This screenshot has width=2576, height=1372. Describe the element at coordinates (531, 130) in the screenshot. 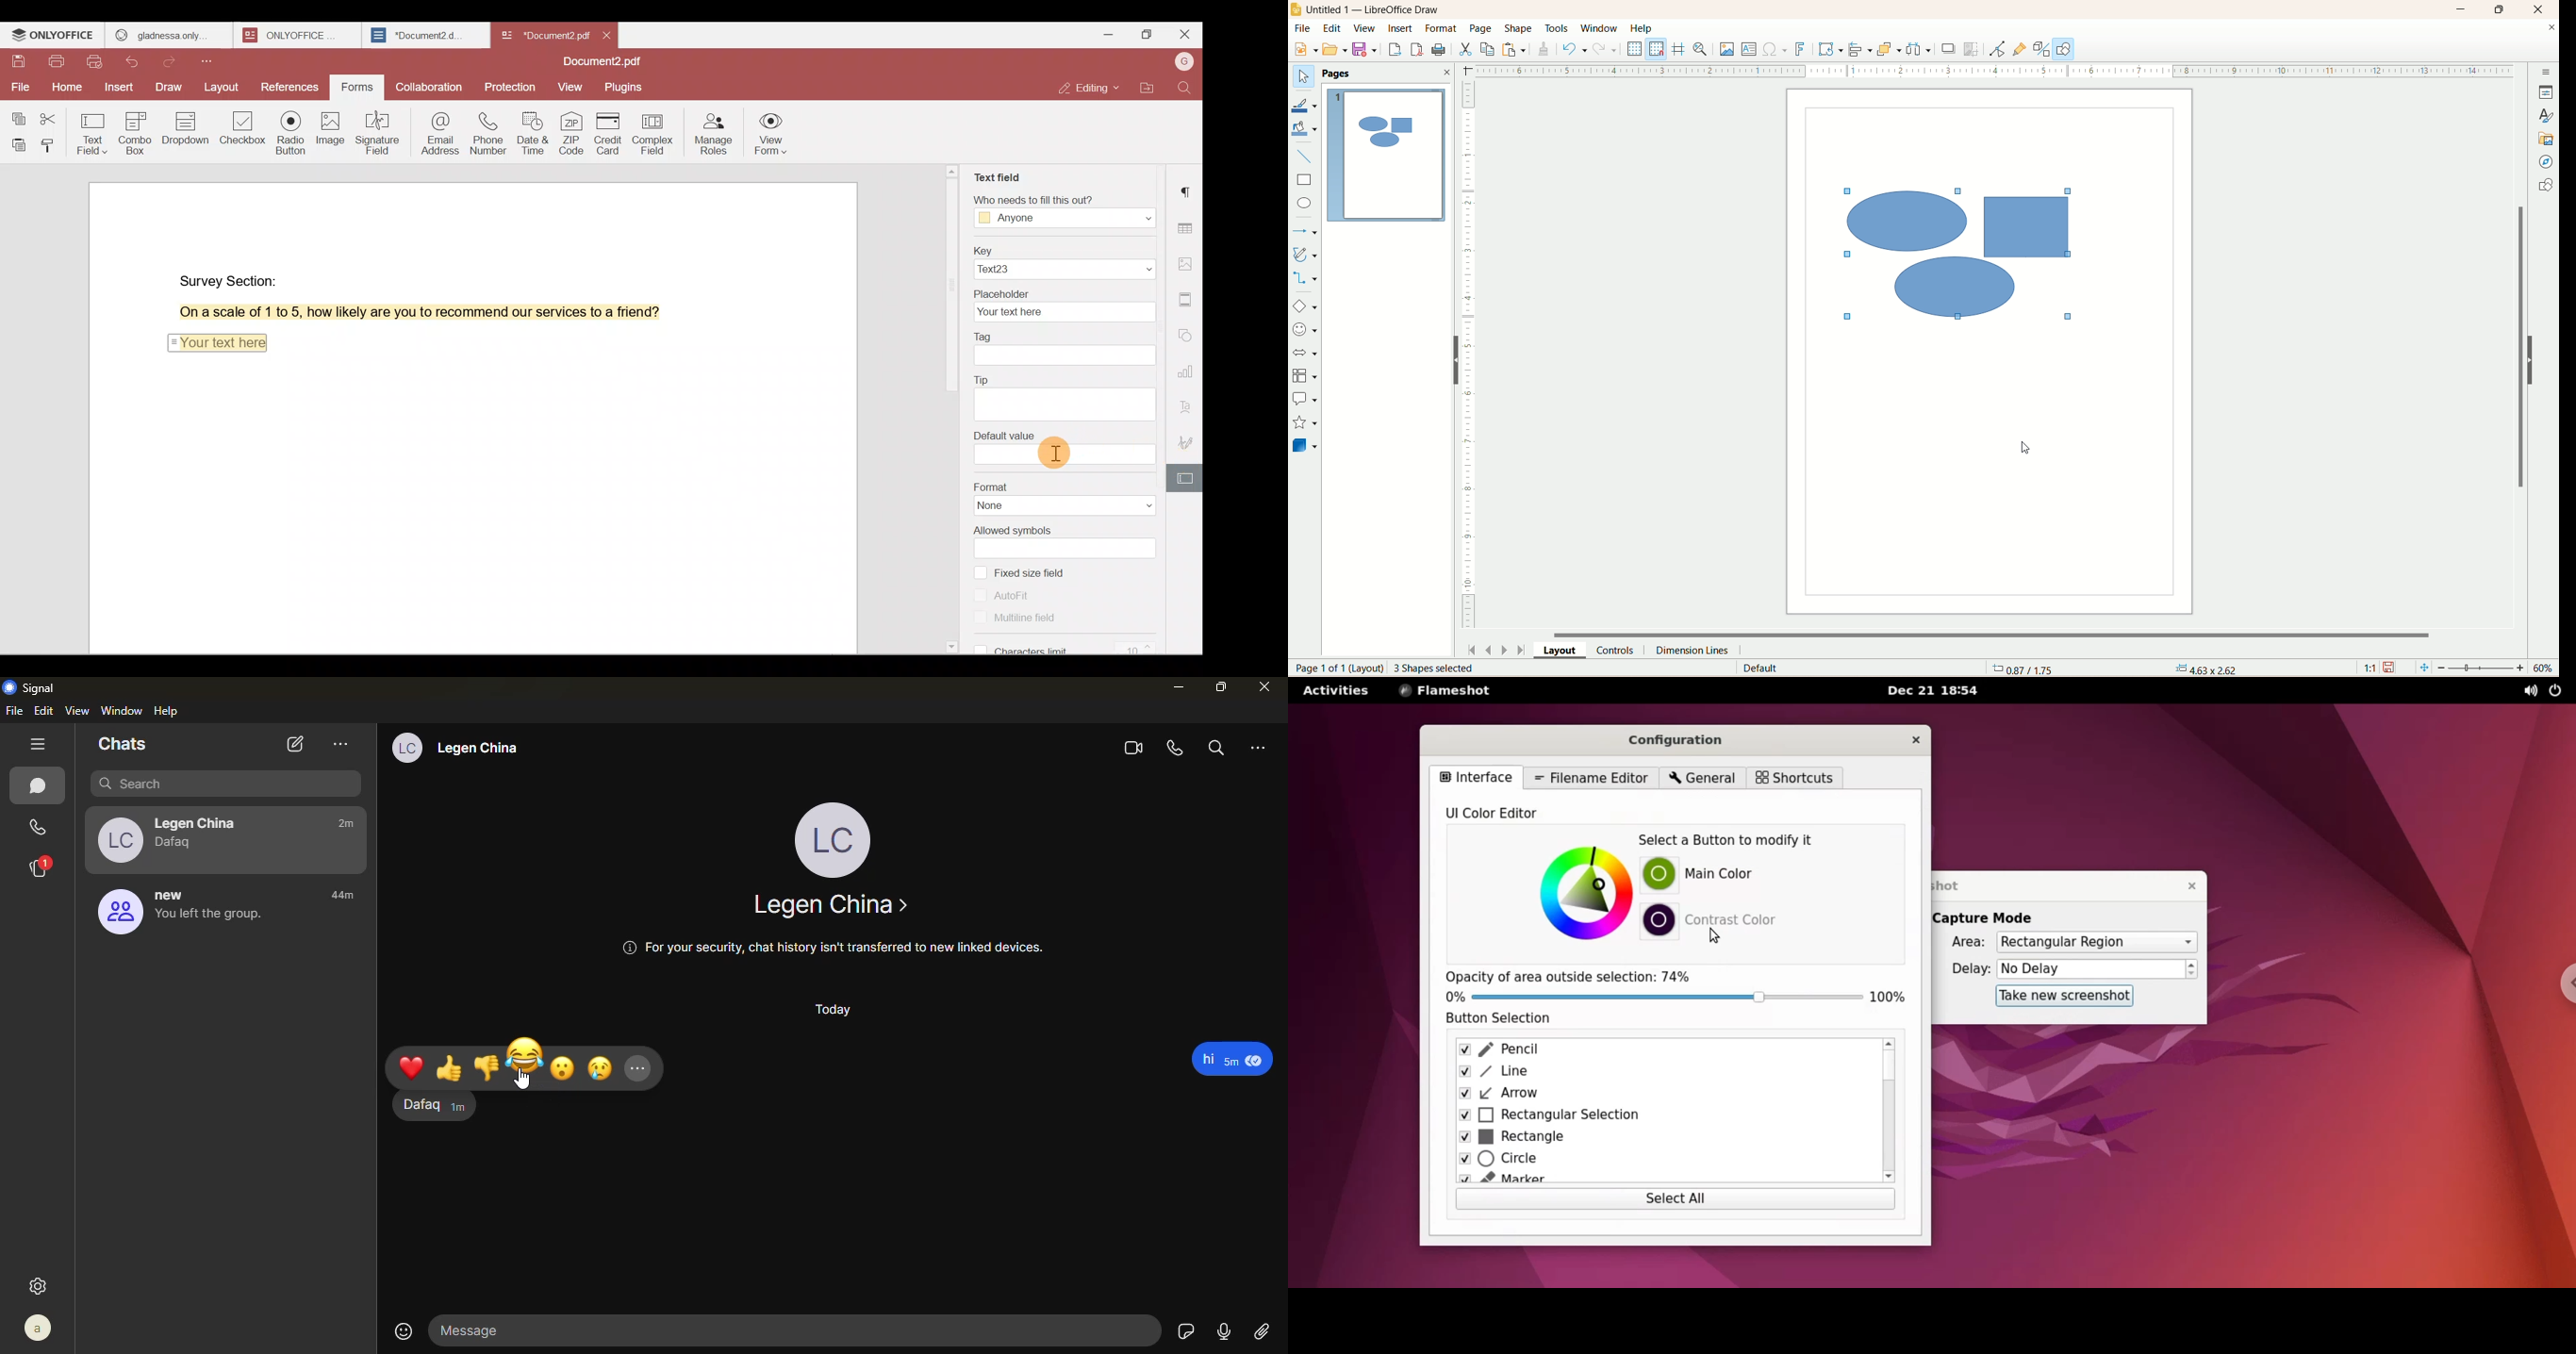

I see `Date & time` at that location.